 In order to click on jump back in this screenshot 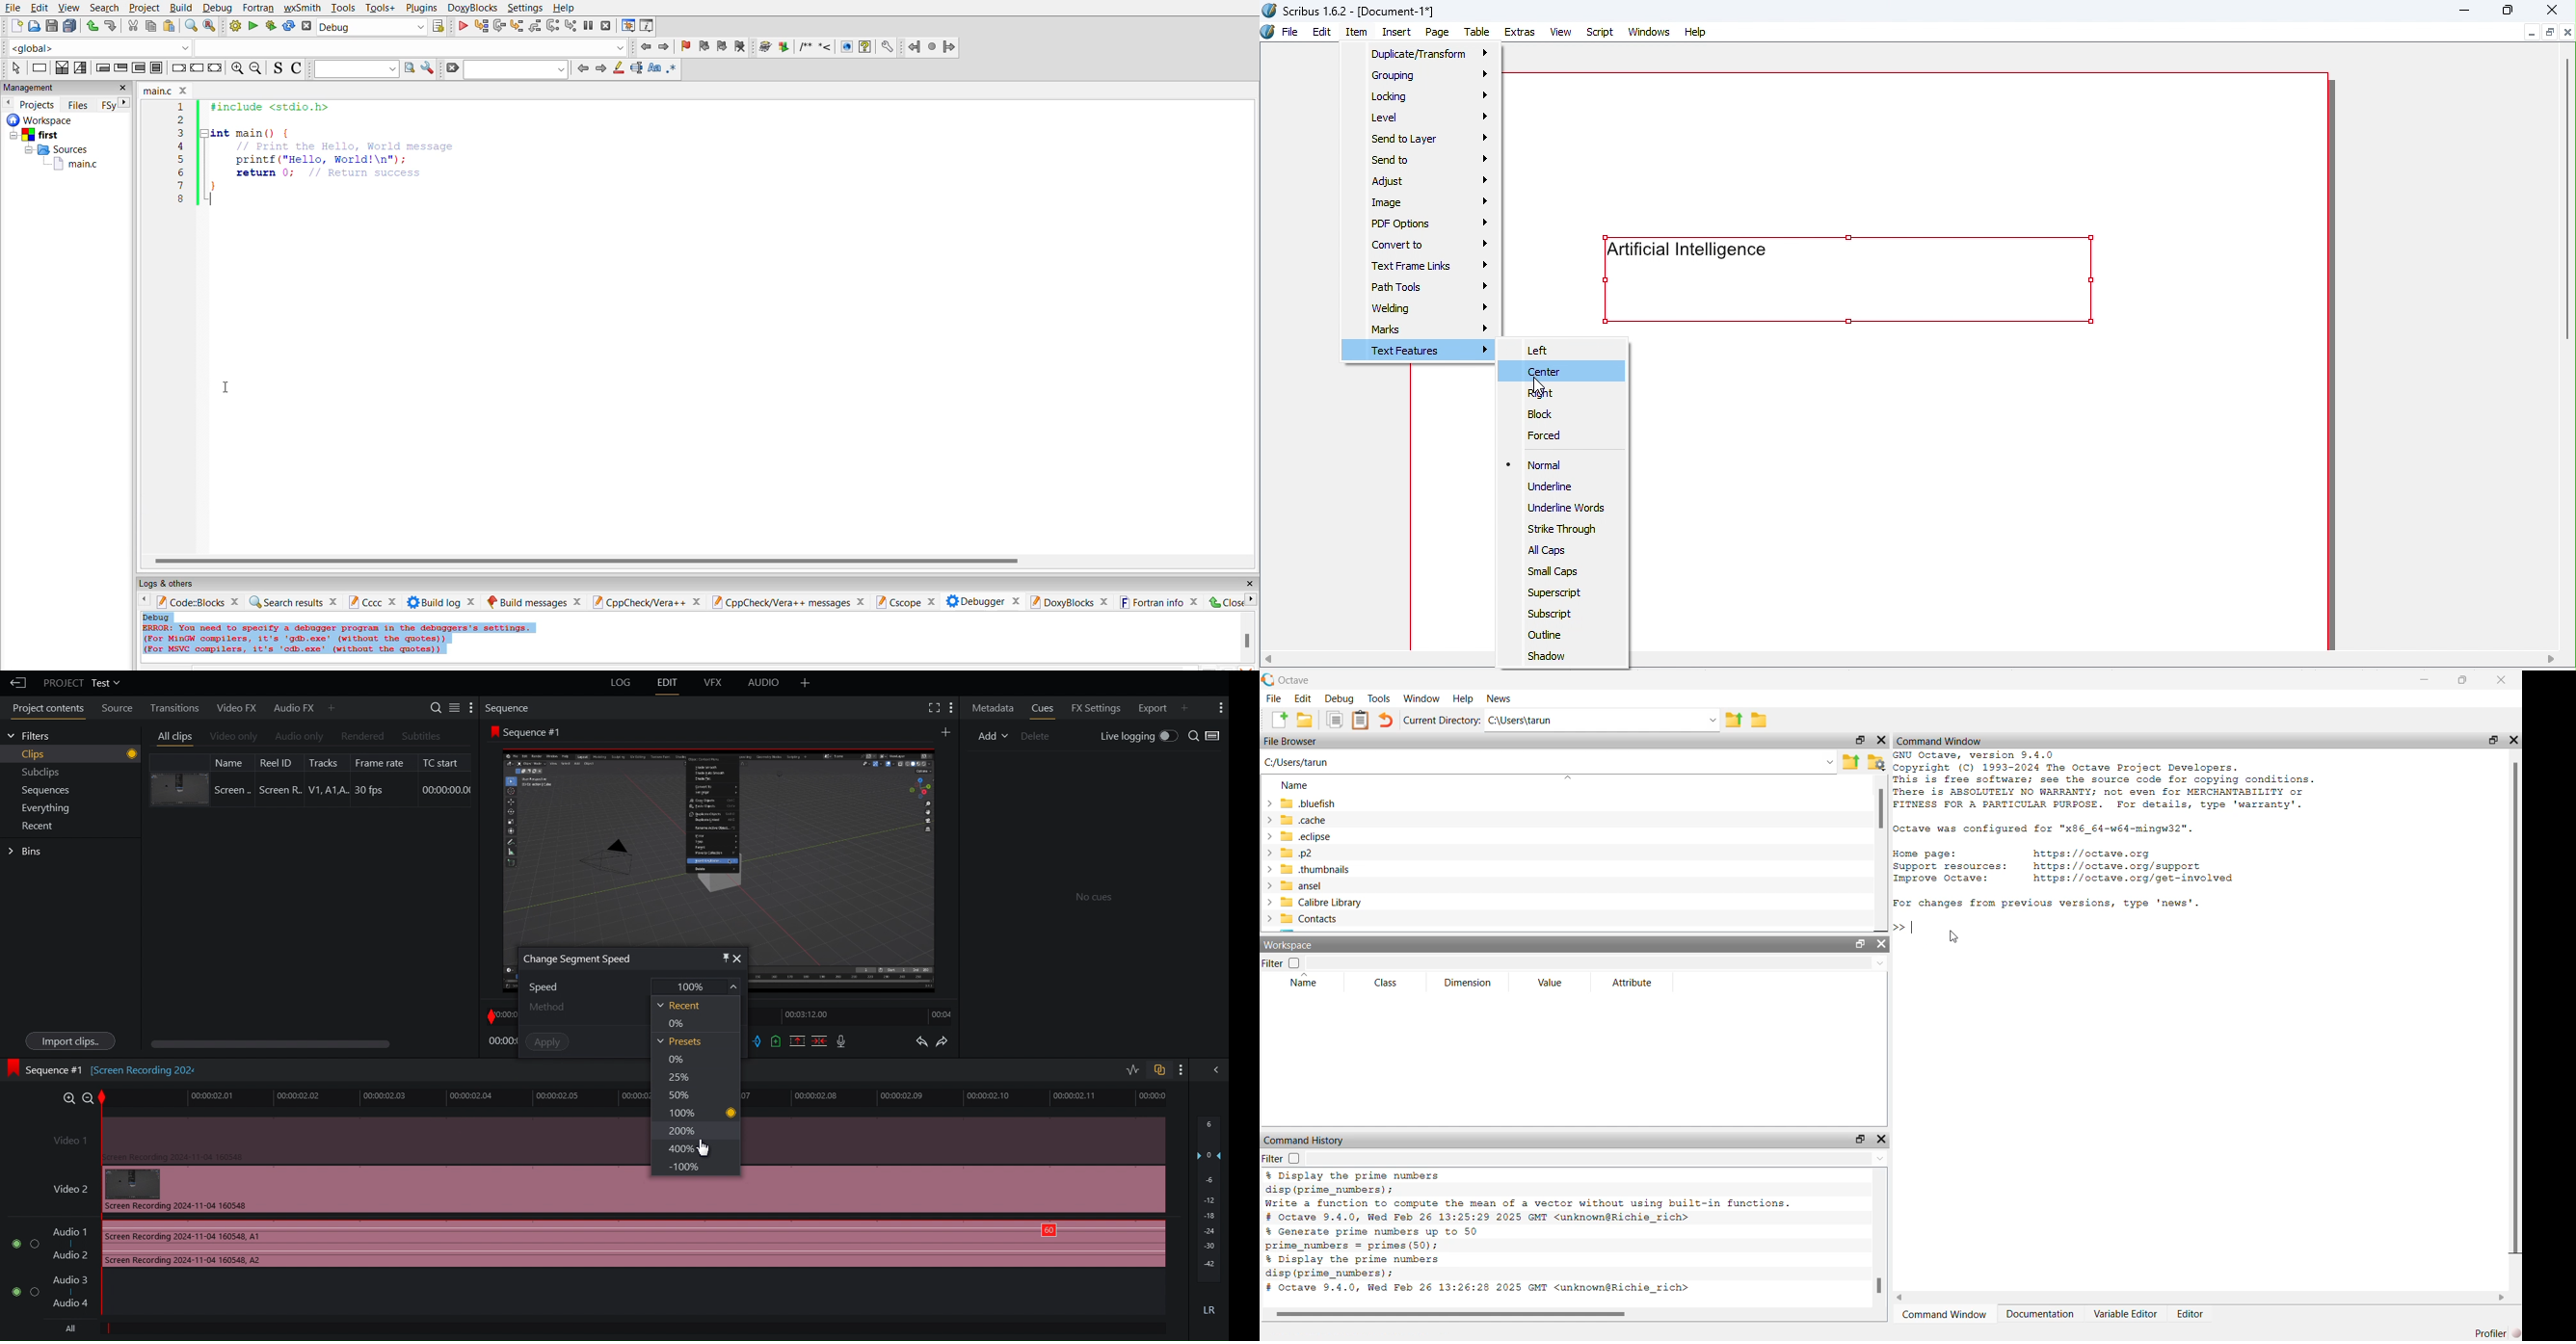, I will do `click(648, 47)`.